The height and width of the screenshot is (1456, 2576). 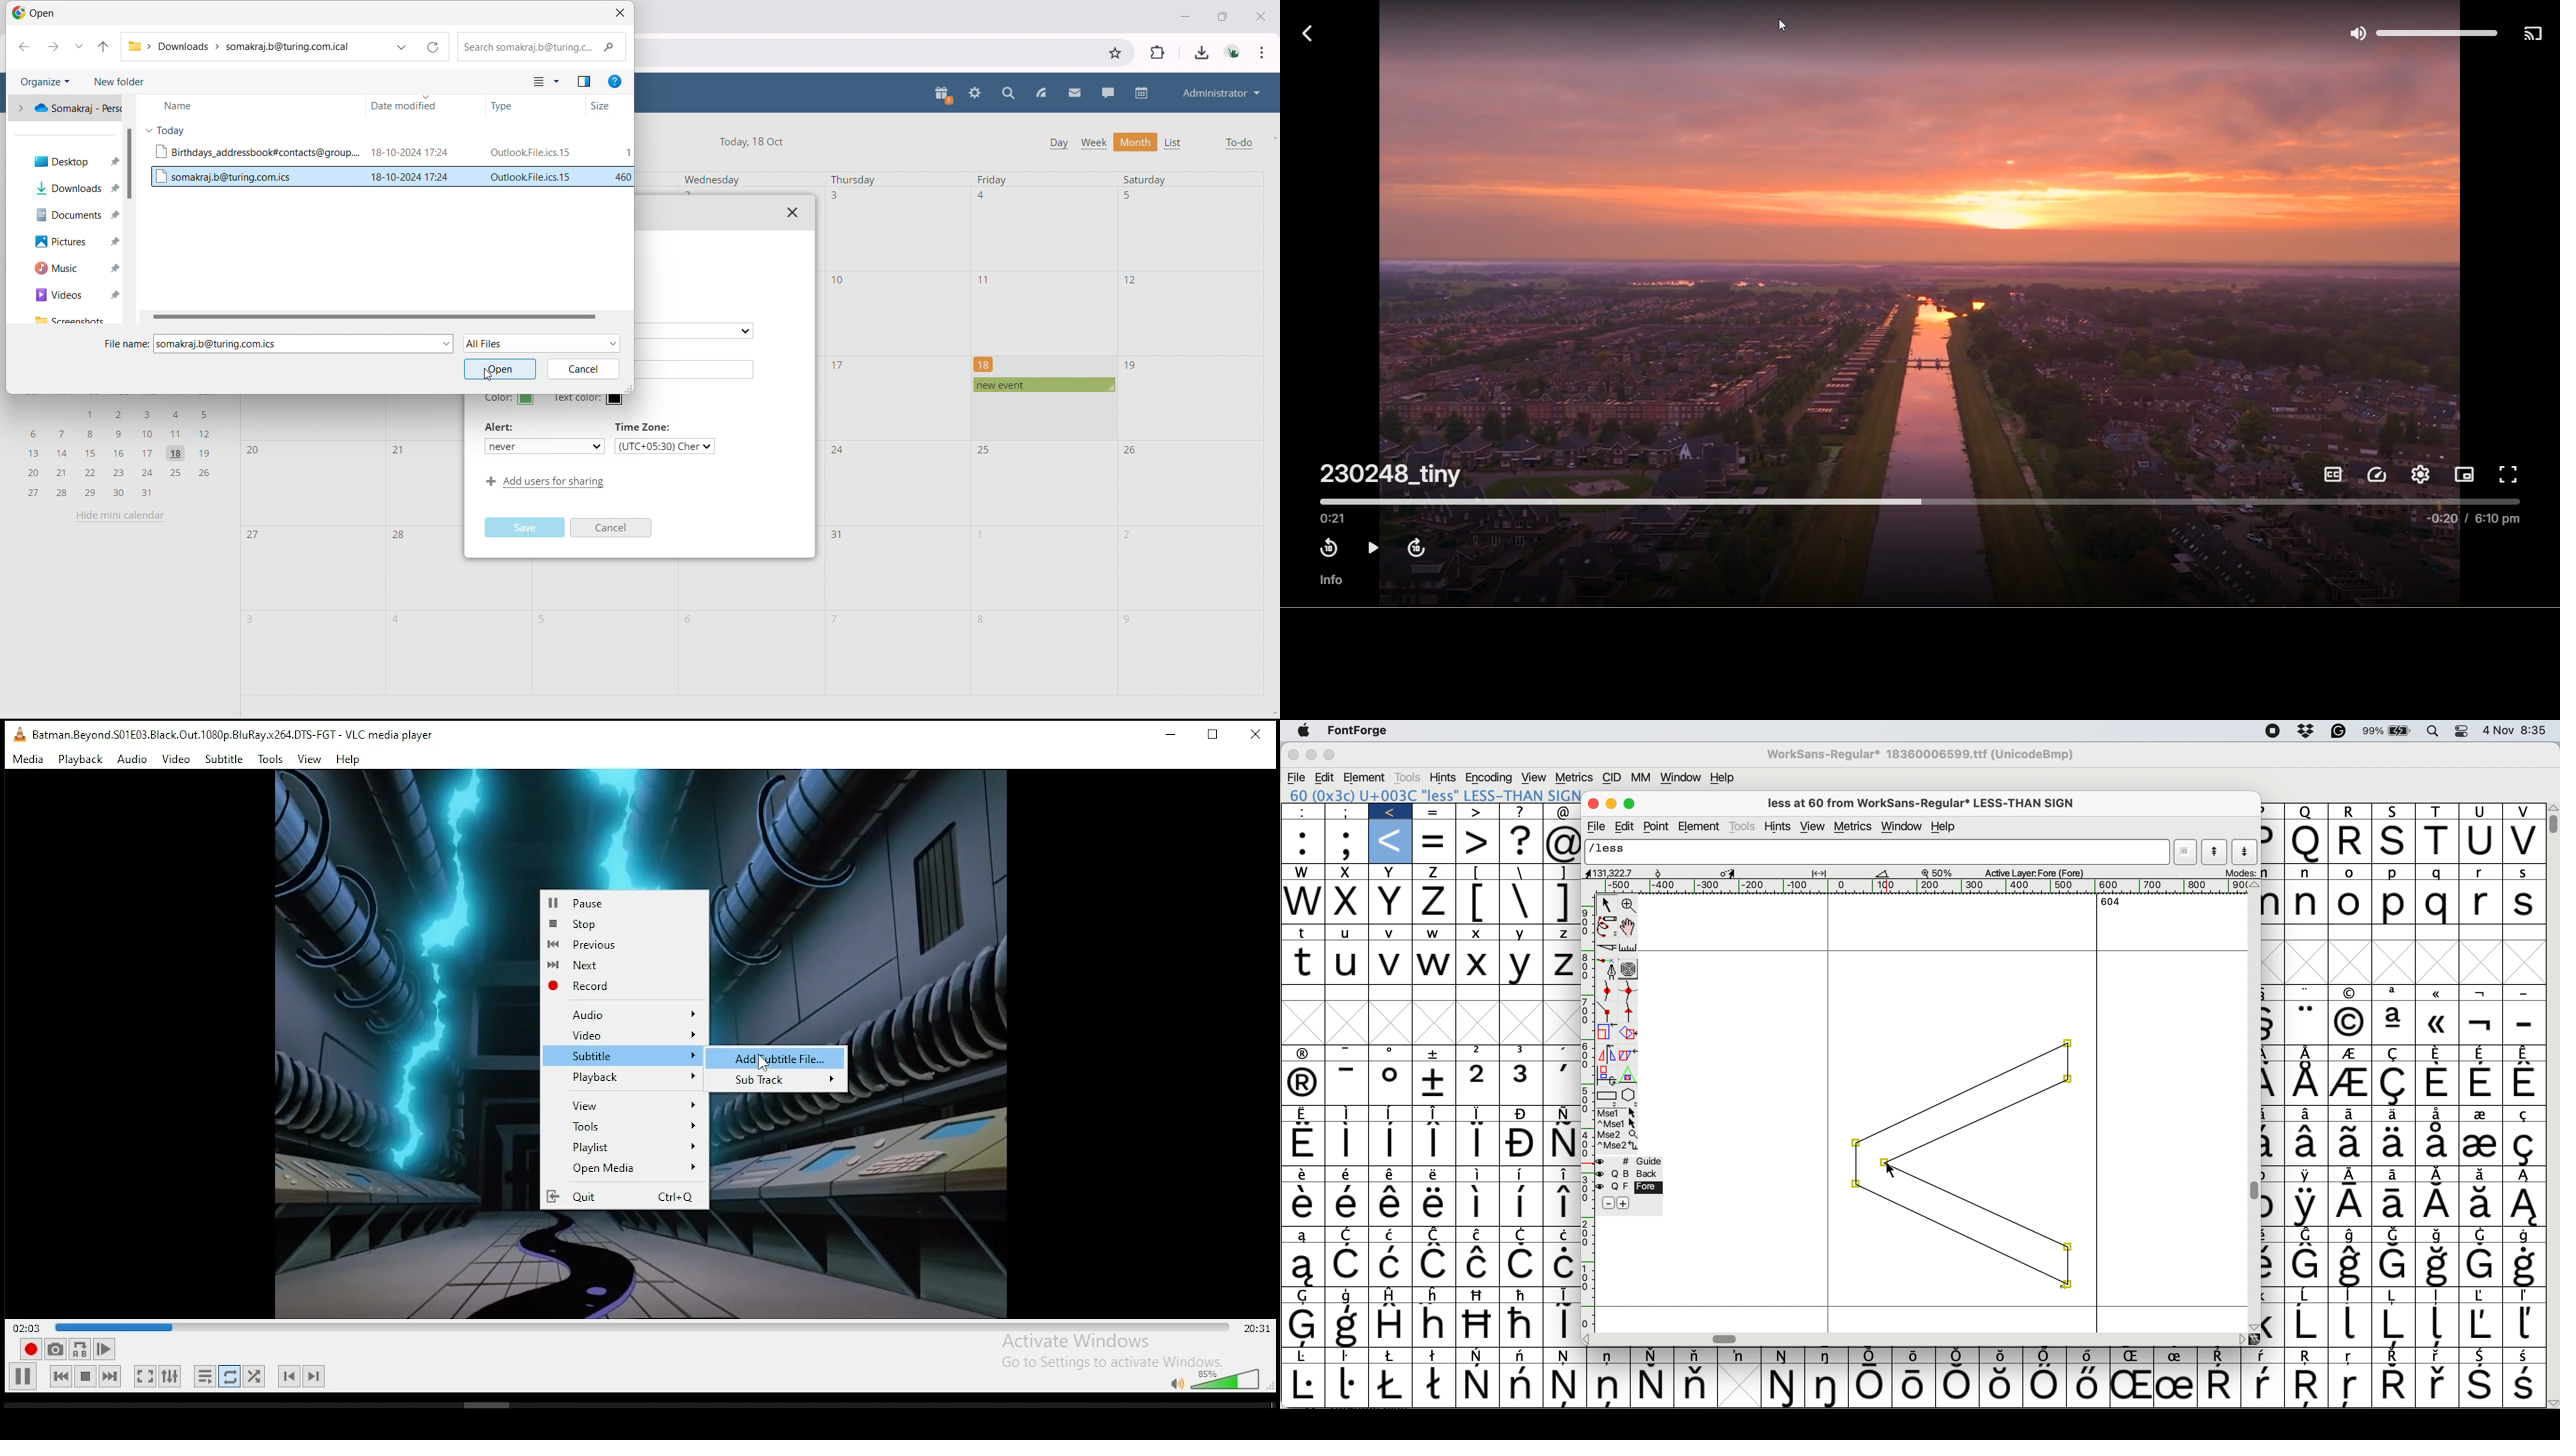 What do you see at coordinates (1478, 934) in the screenshot?
I see `x` at bounding box center [1478, 934].